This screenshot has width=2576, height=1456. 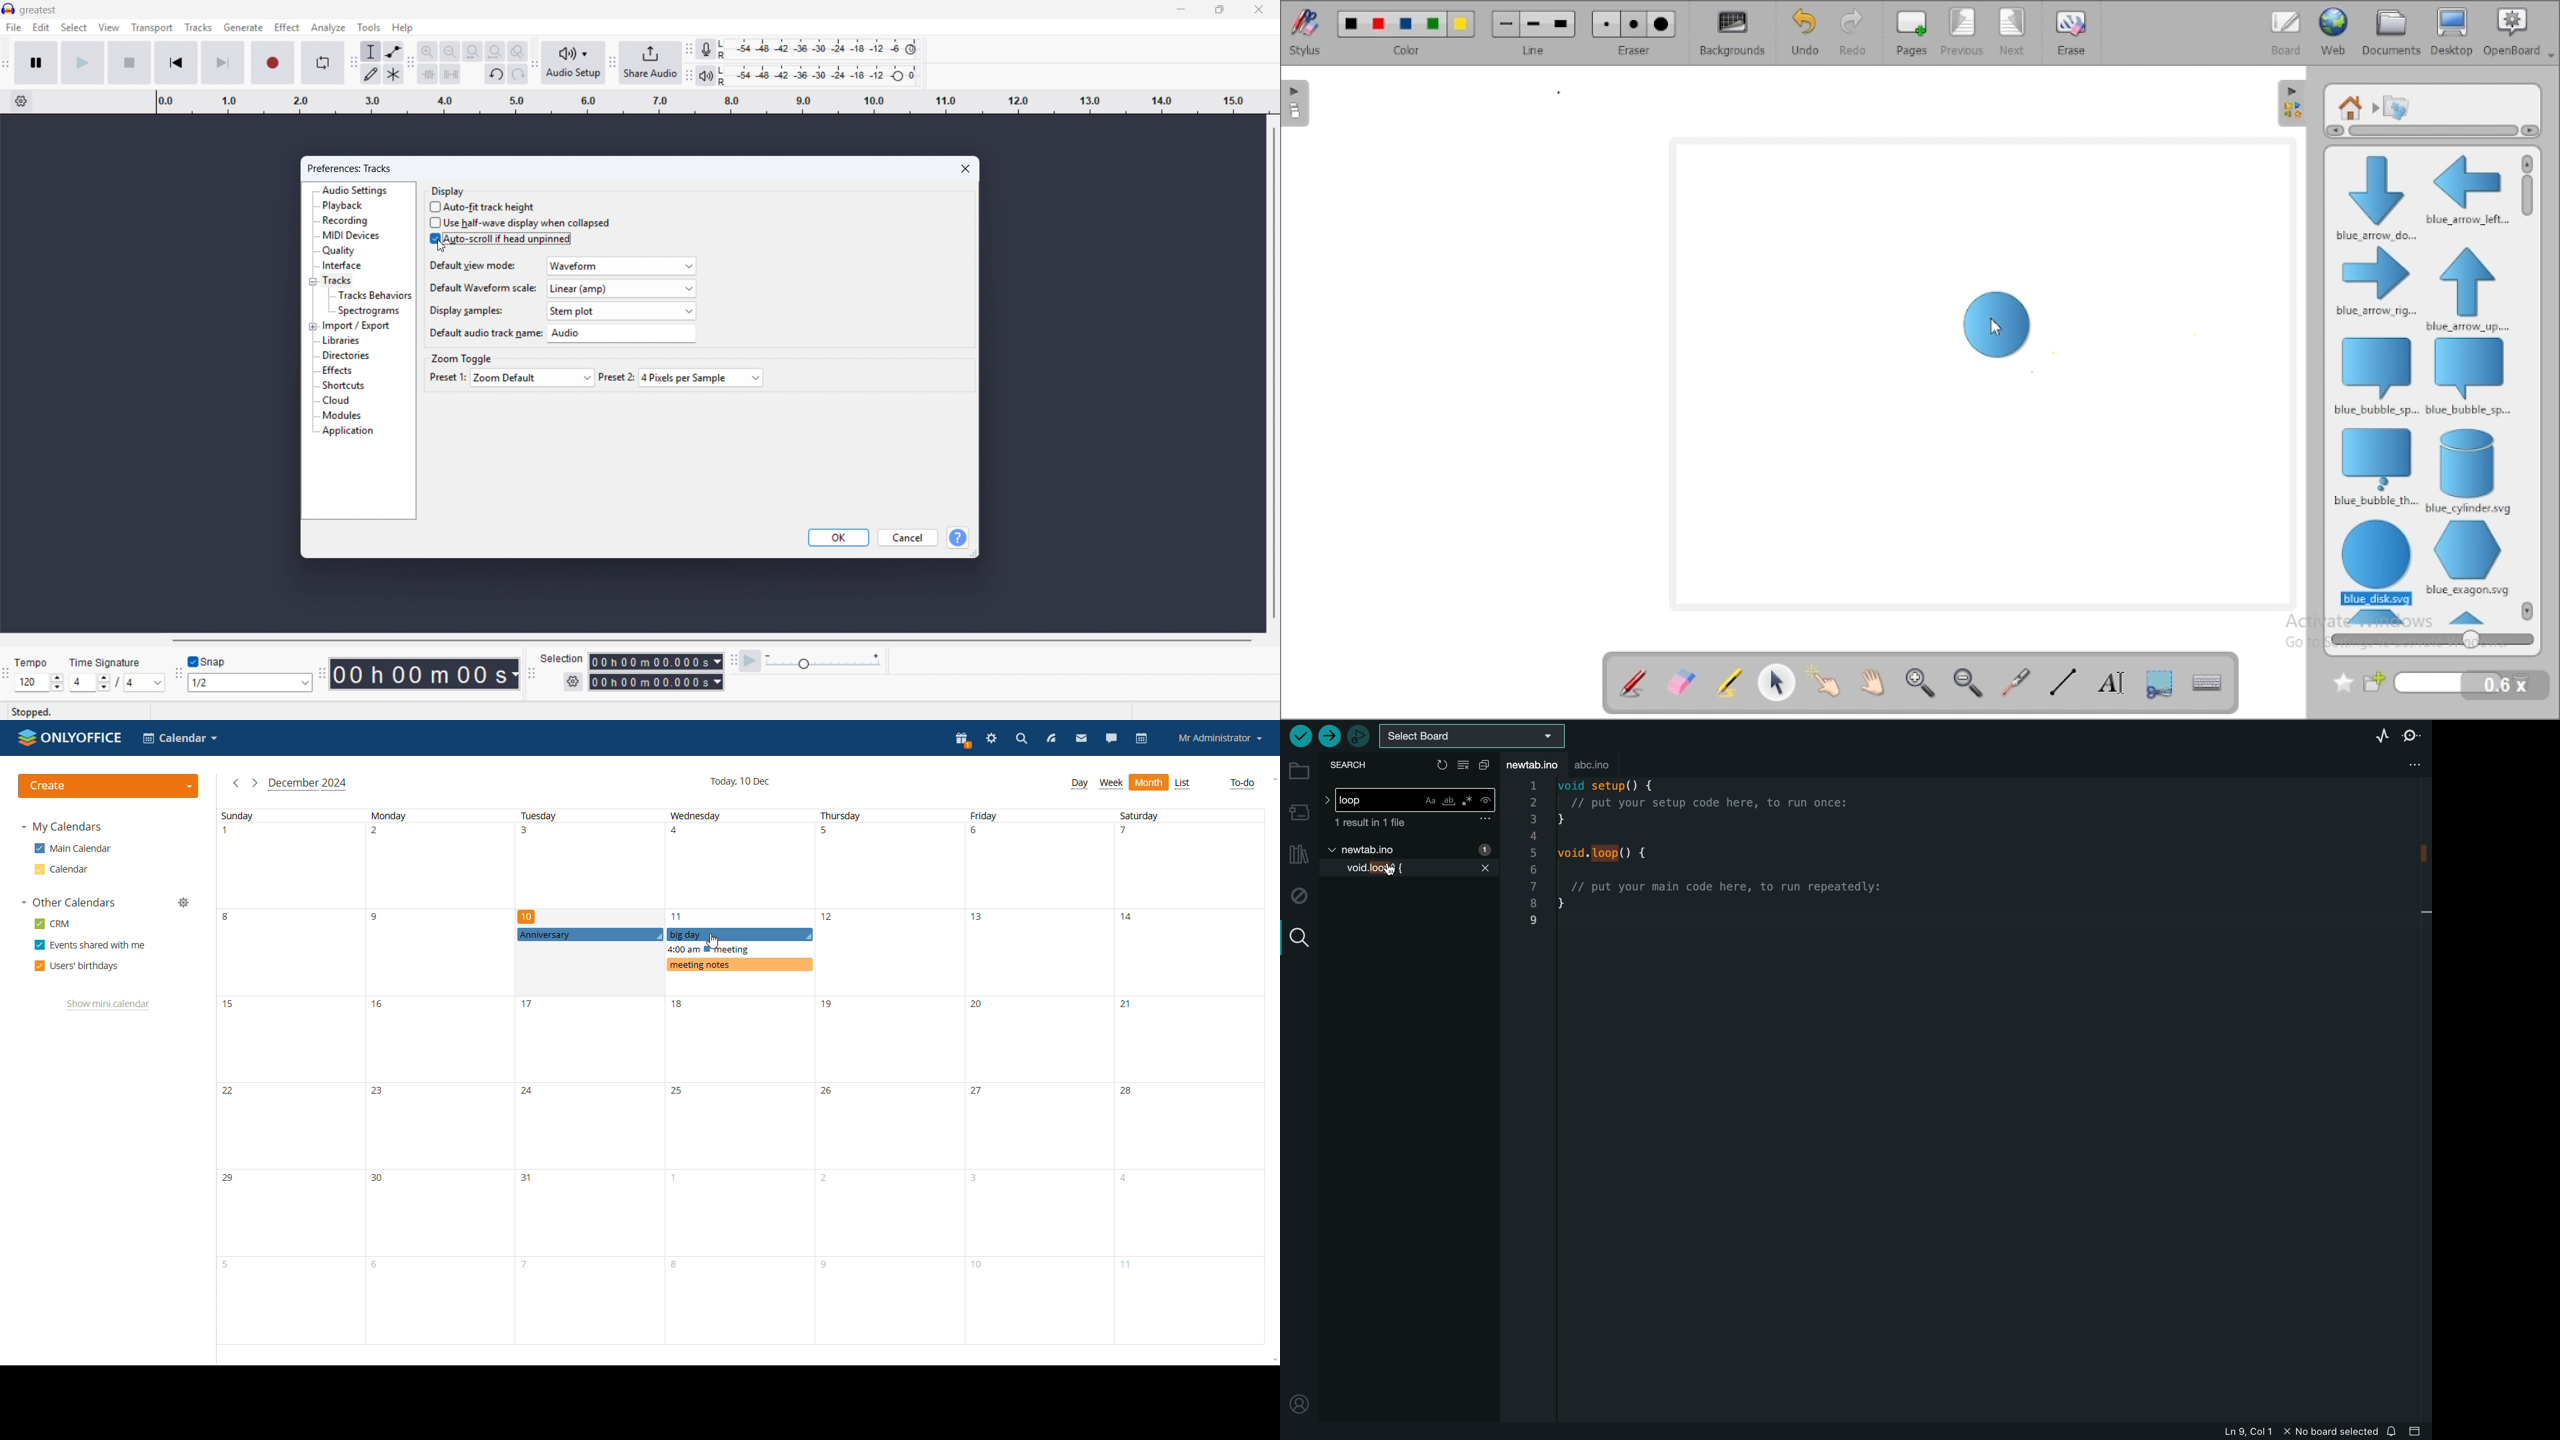 I want to click on search, so click(x=1352, y=767).